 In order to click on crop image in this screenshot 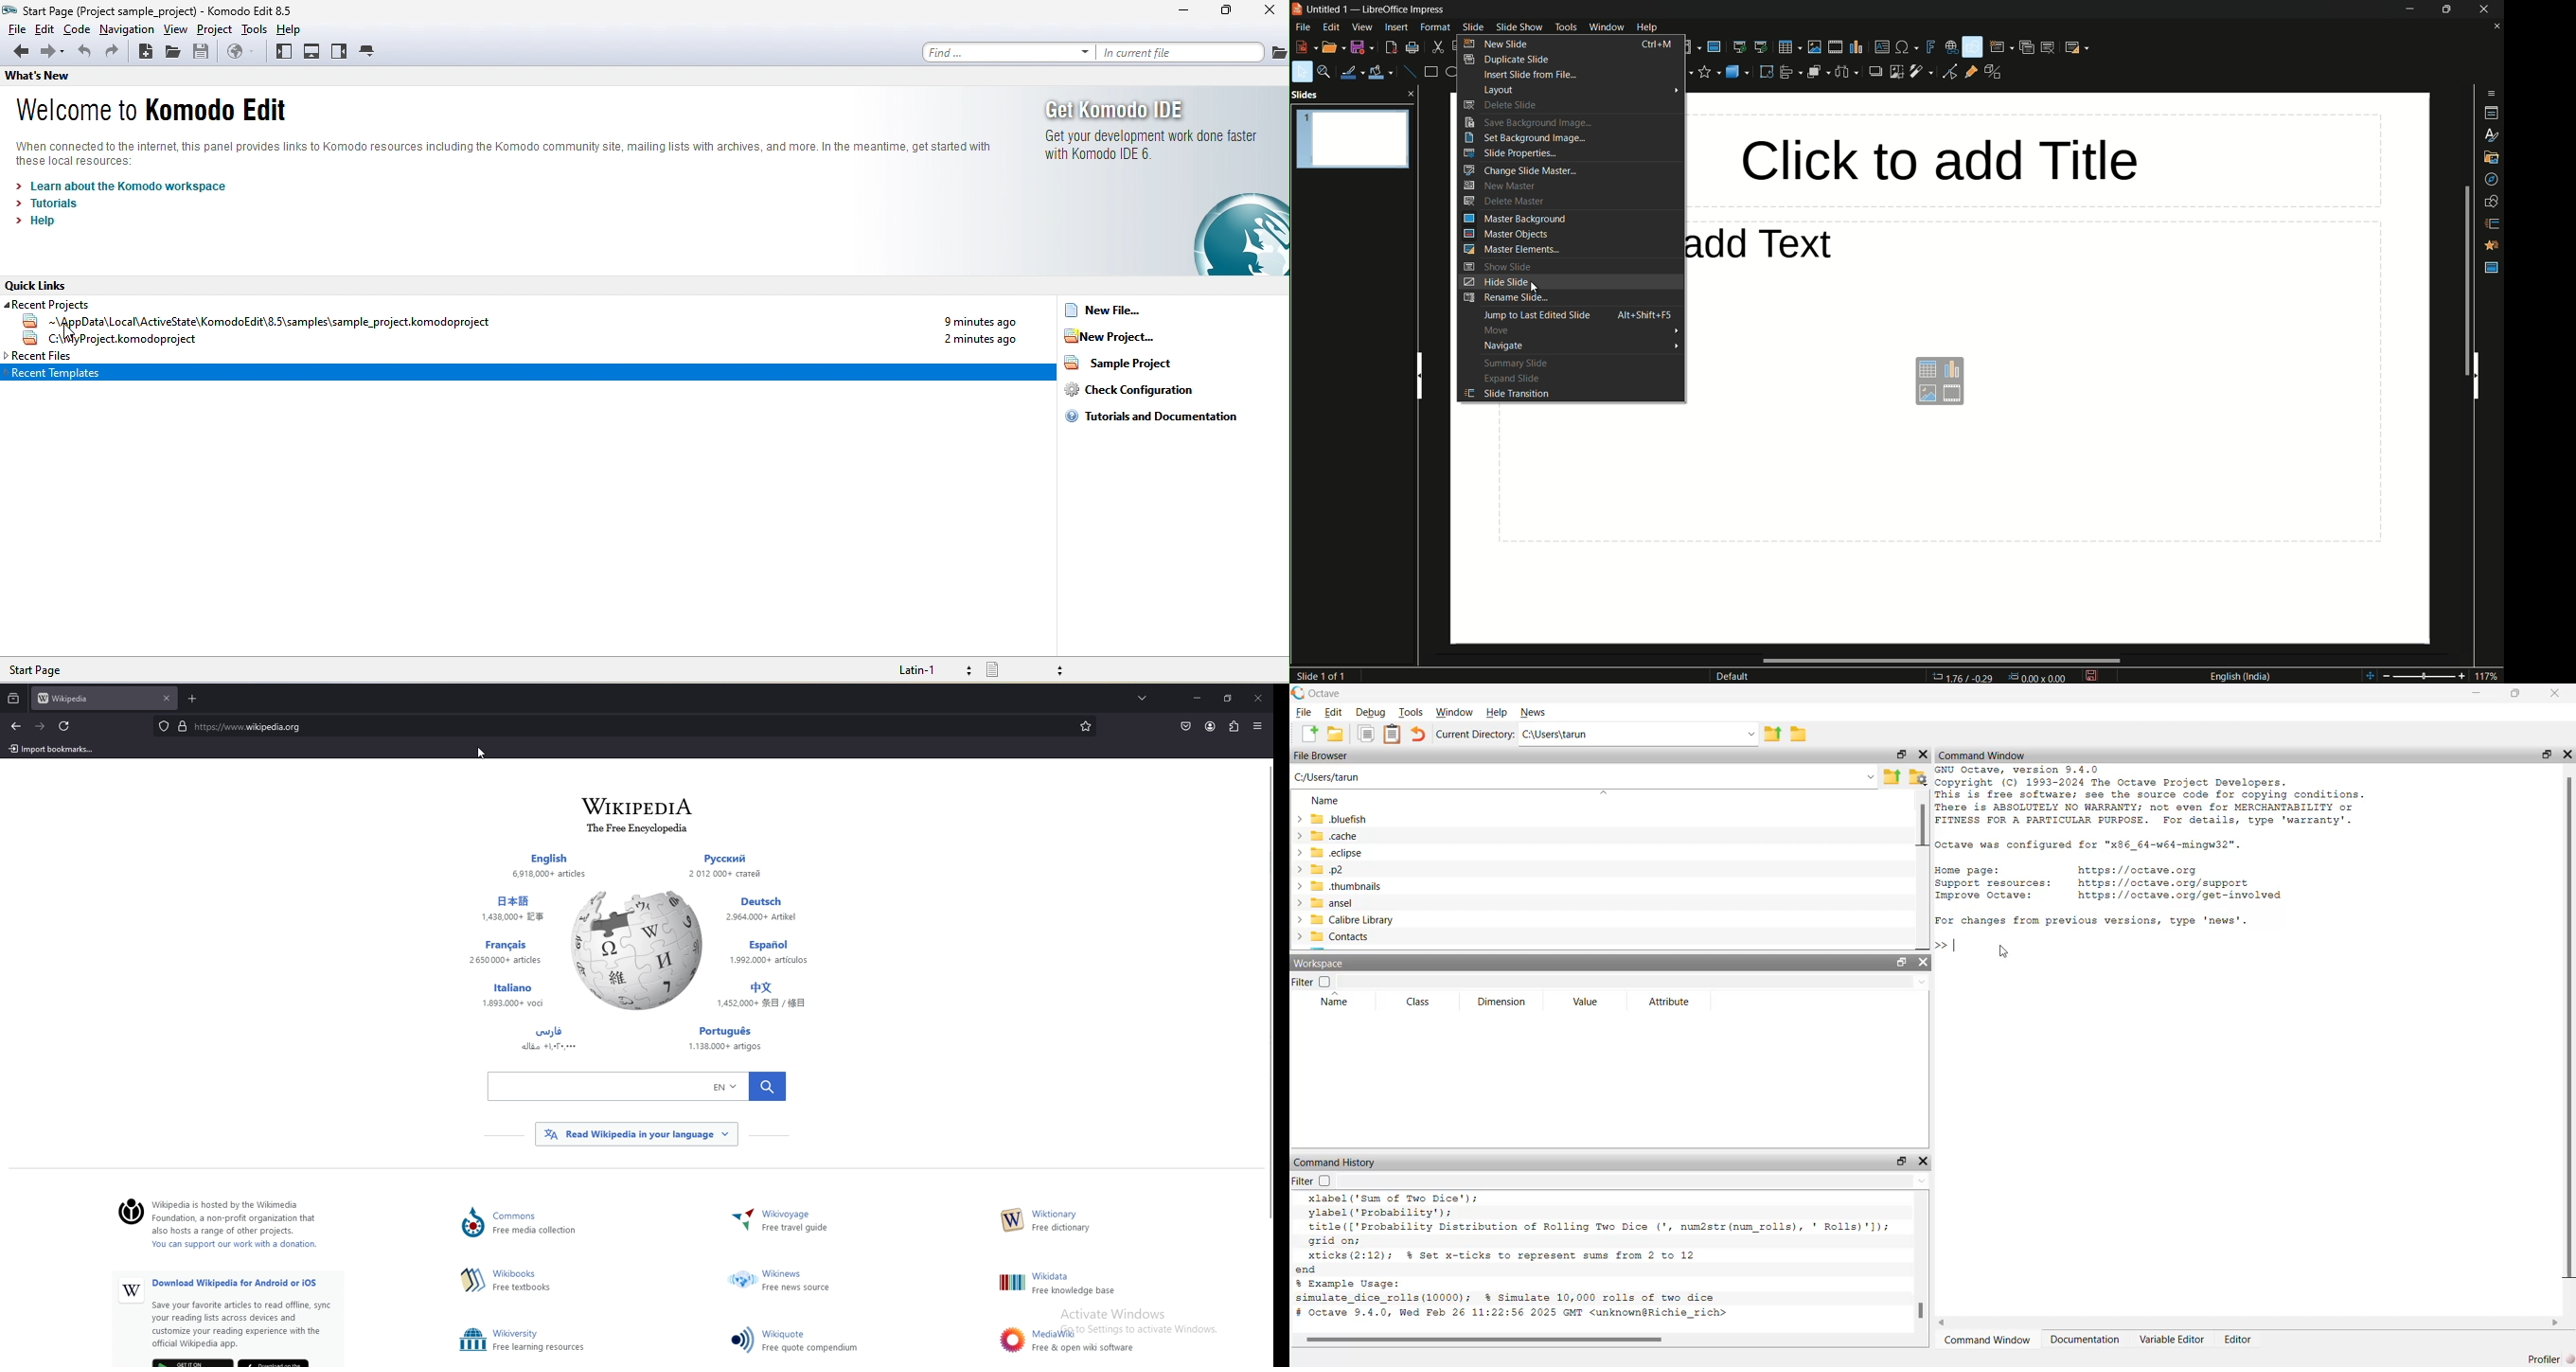, I will do `click(1898, 73)`.